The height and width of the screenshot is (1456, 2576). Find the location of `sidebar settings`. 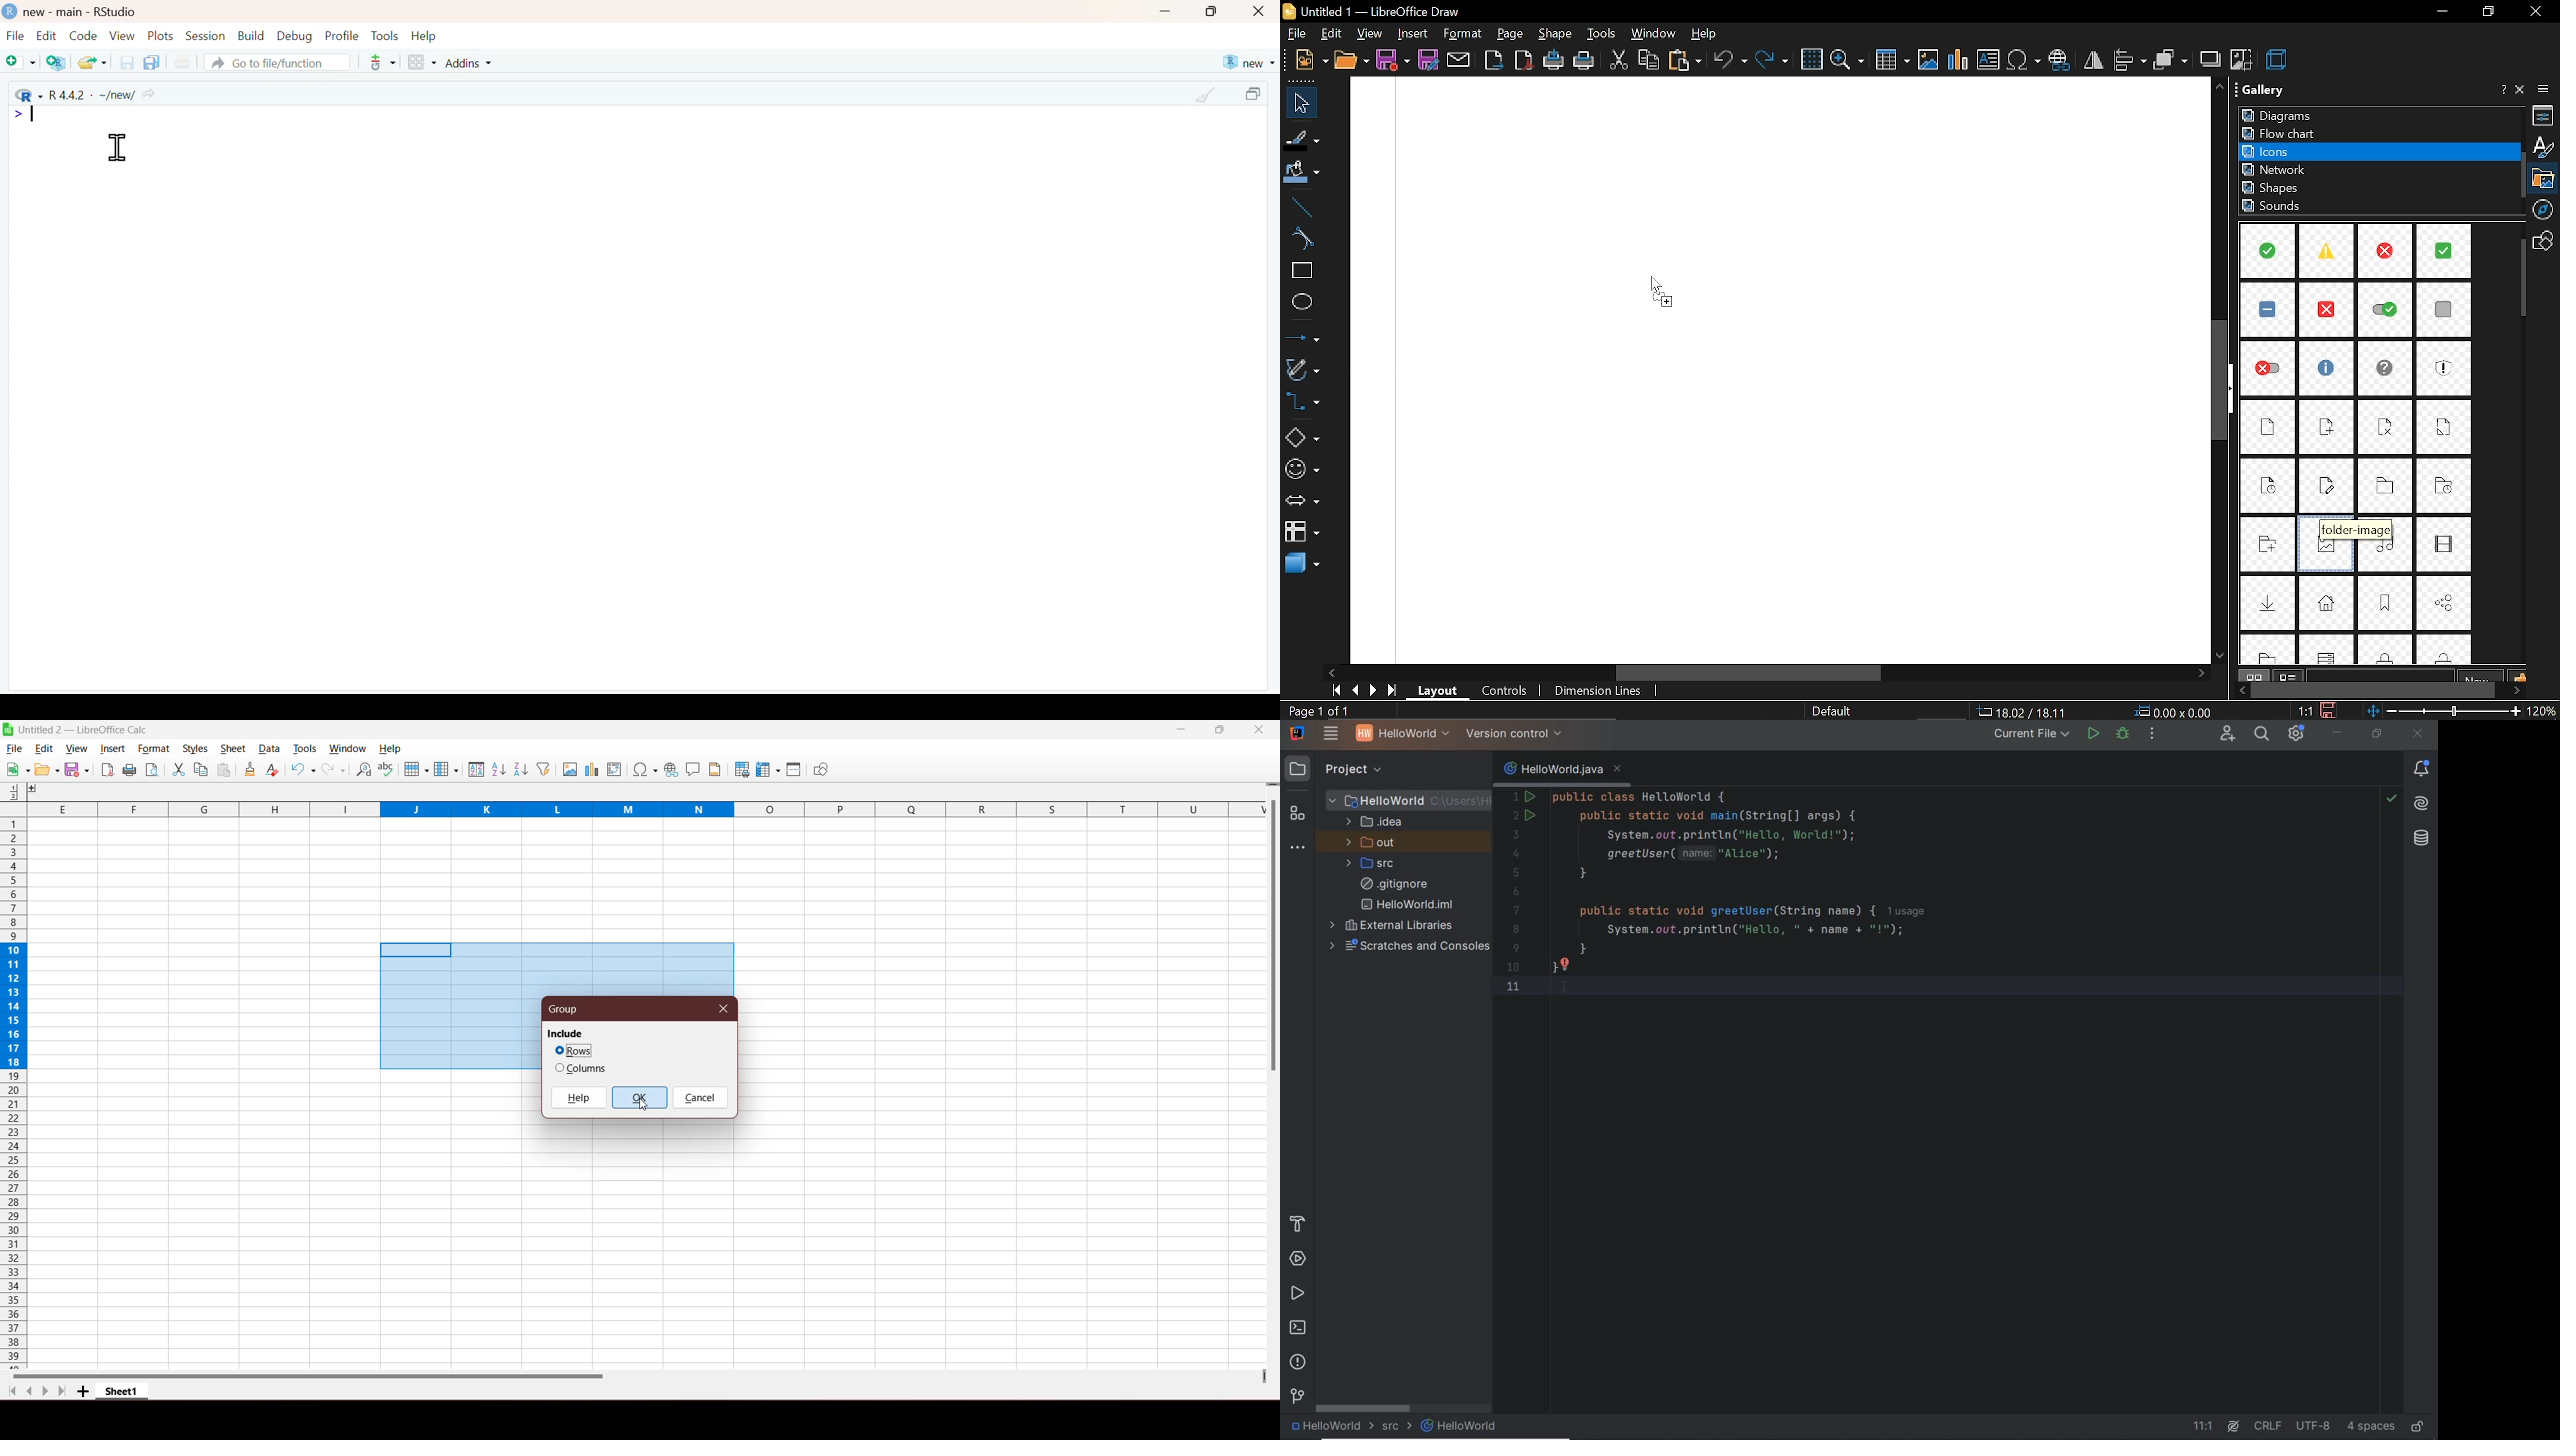

sidebar settings is located at coordinates (2546, 89).